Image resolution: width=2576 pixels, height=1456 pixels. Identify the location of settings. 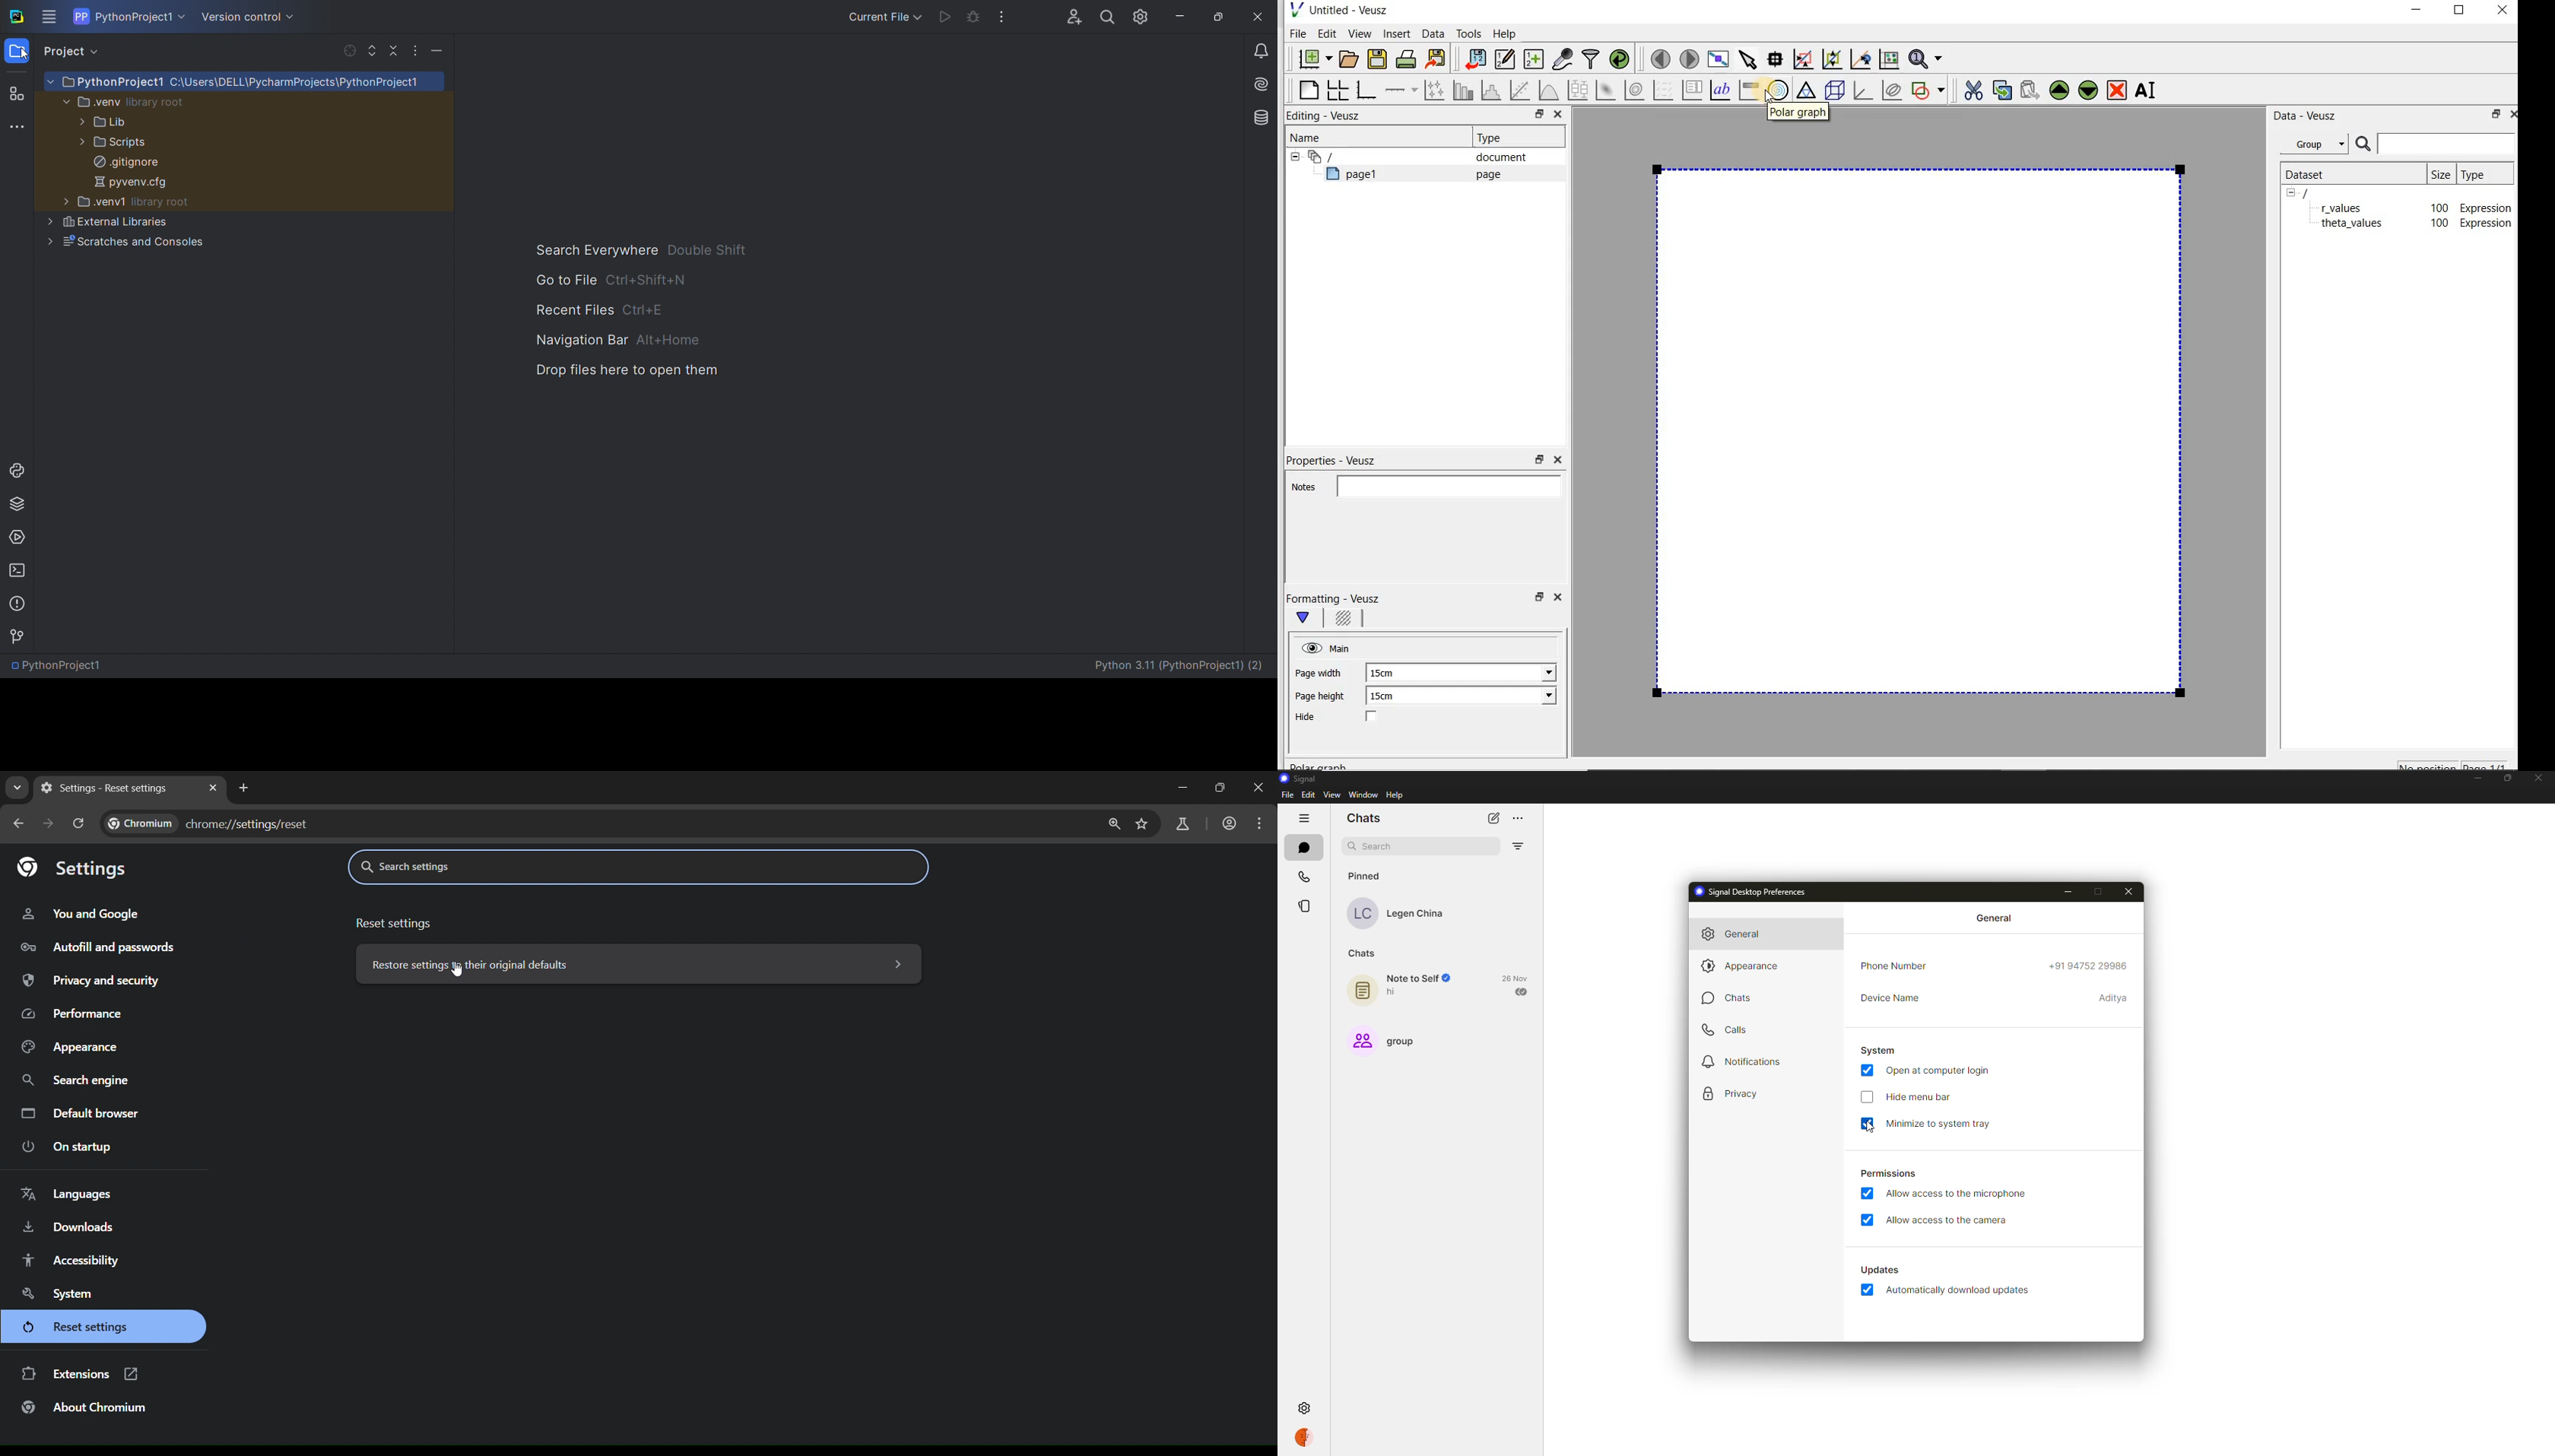
(1305, 1408).